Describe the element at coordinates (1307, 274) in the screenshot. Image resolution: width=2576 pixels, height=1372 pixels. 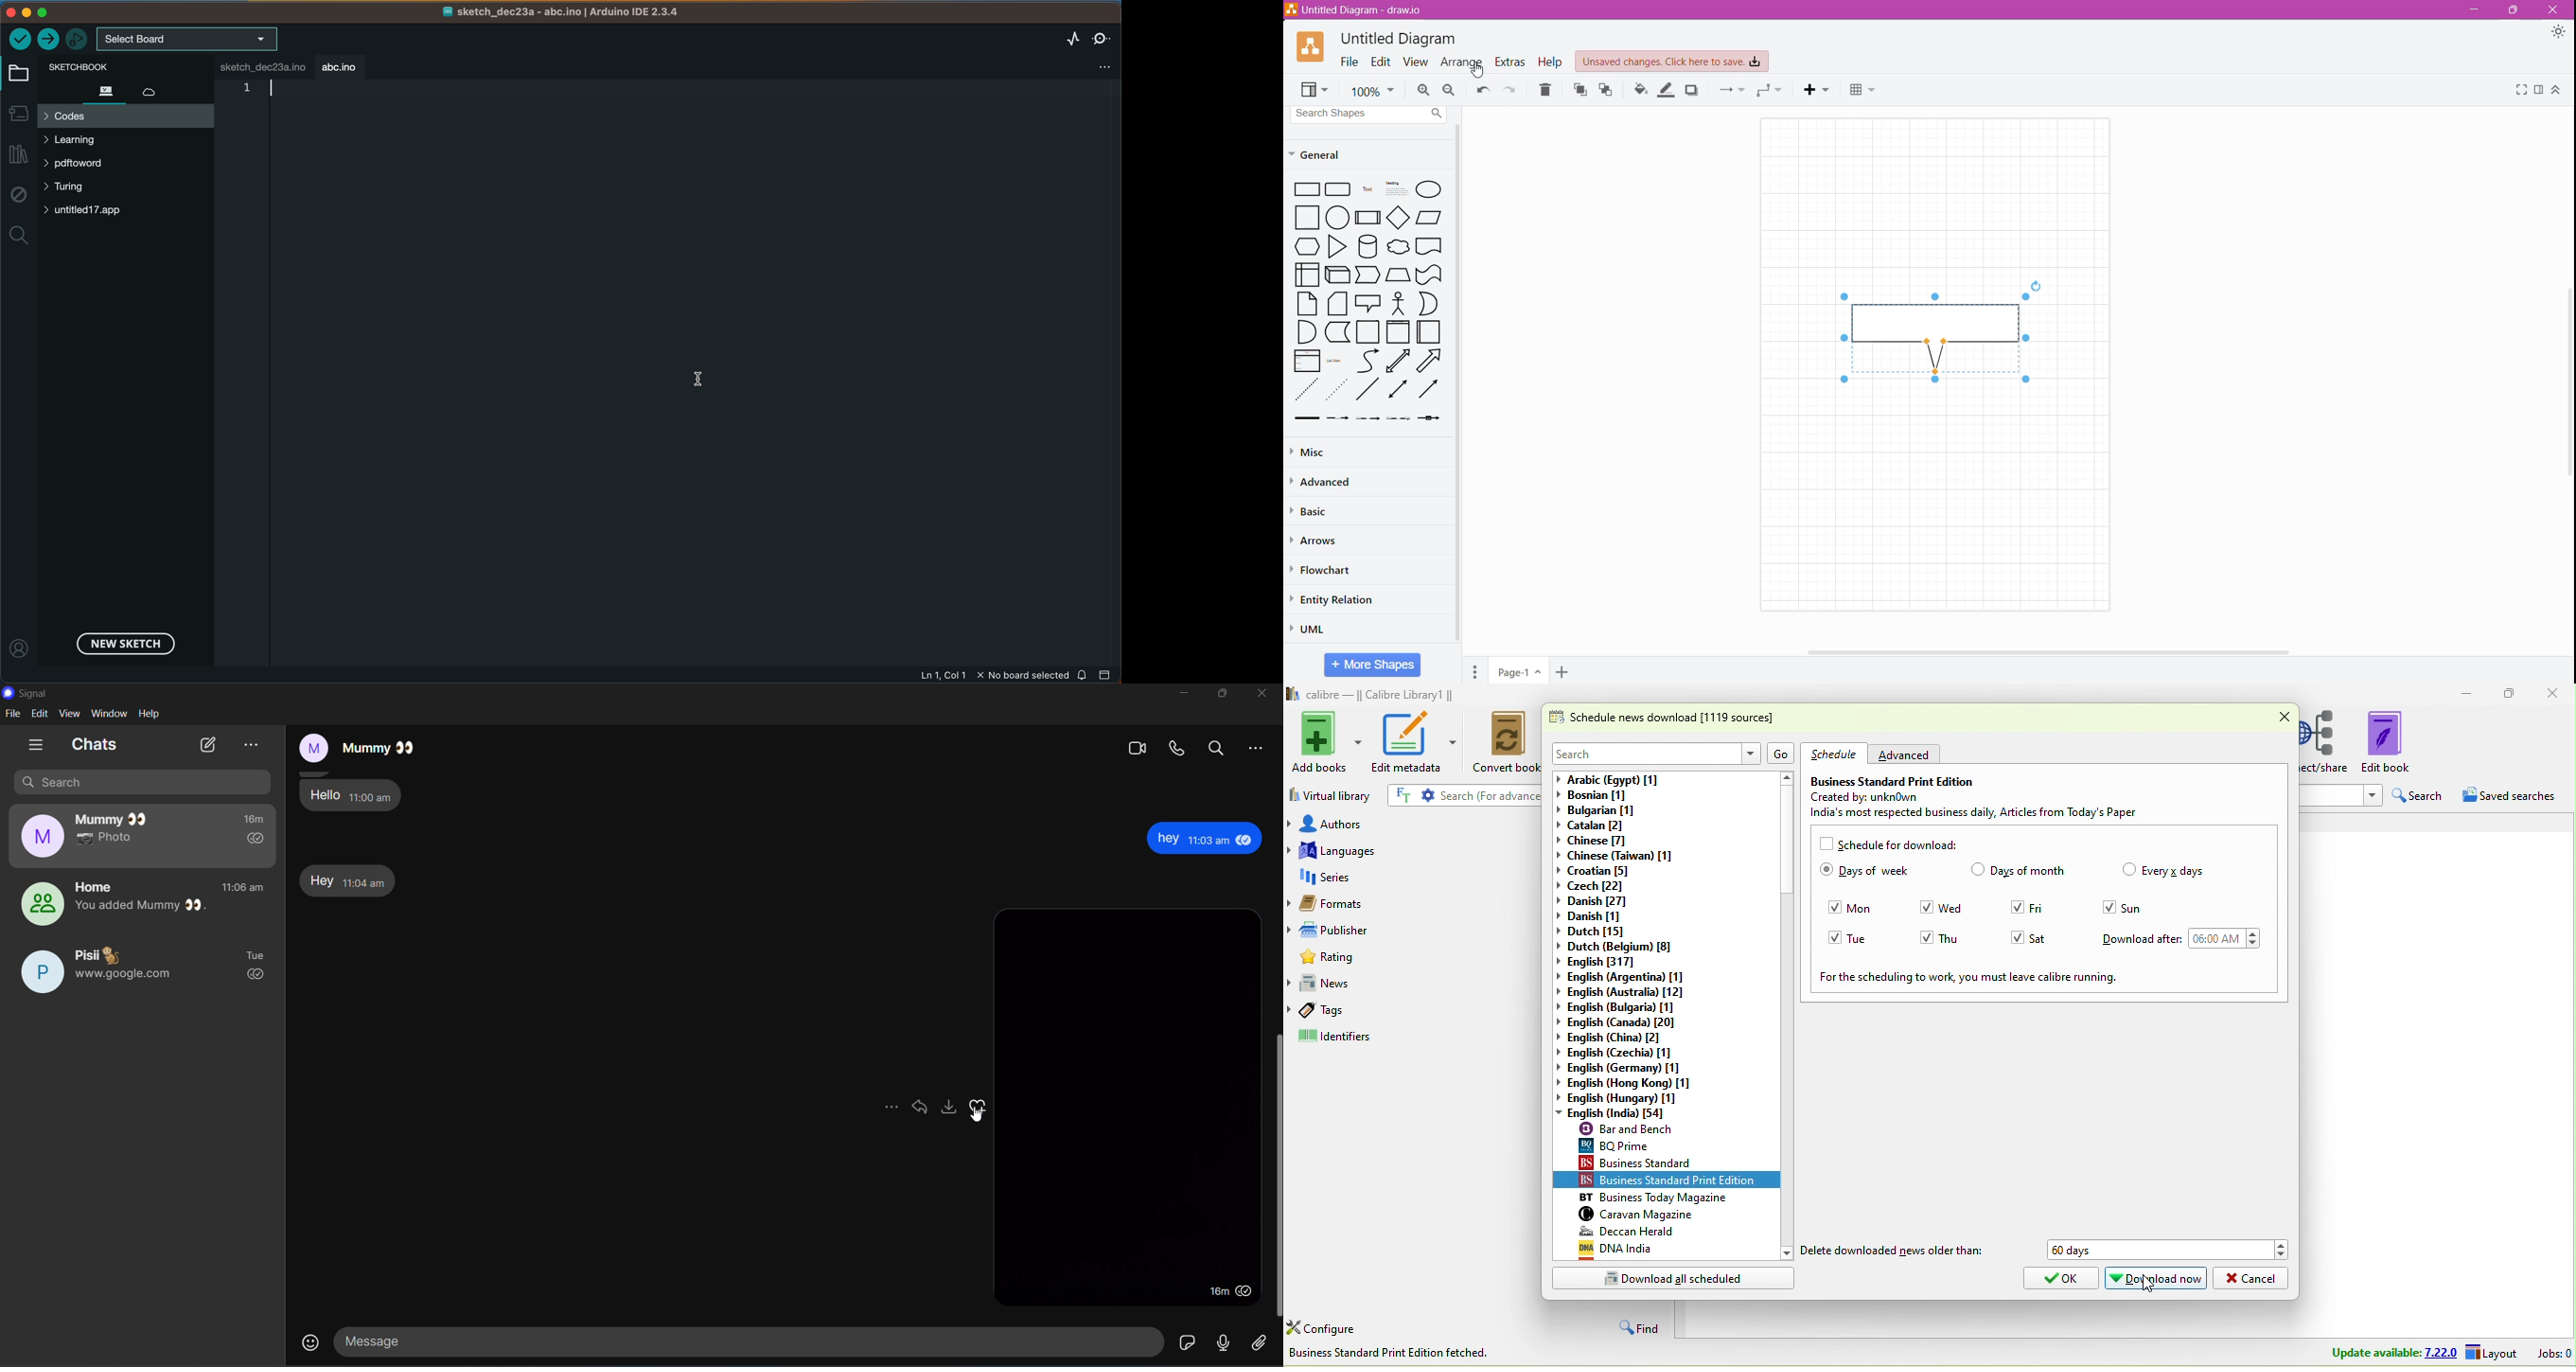
I see `user interface` at that location.